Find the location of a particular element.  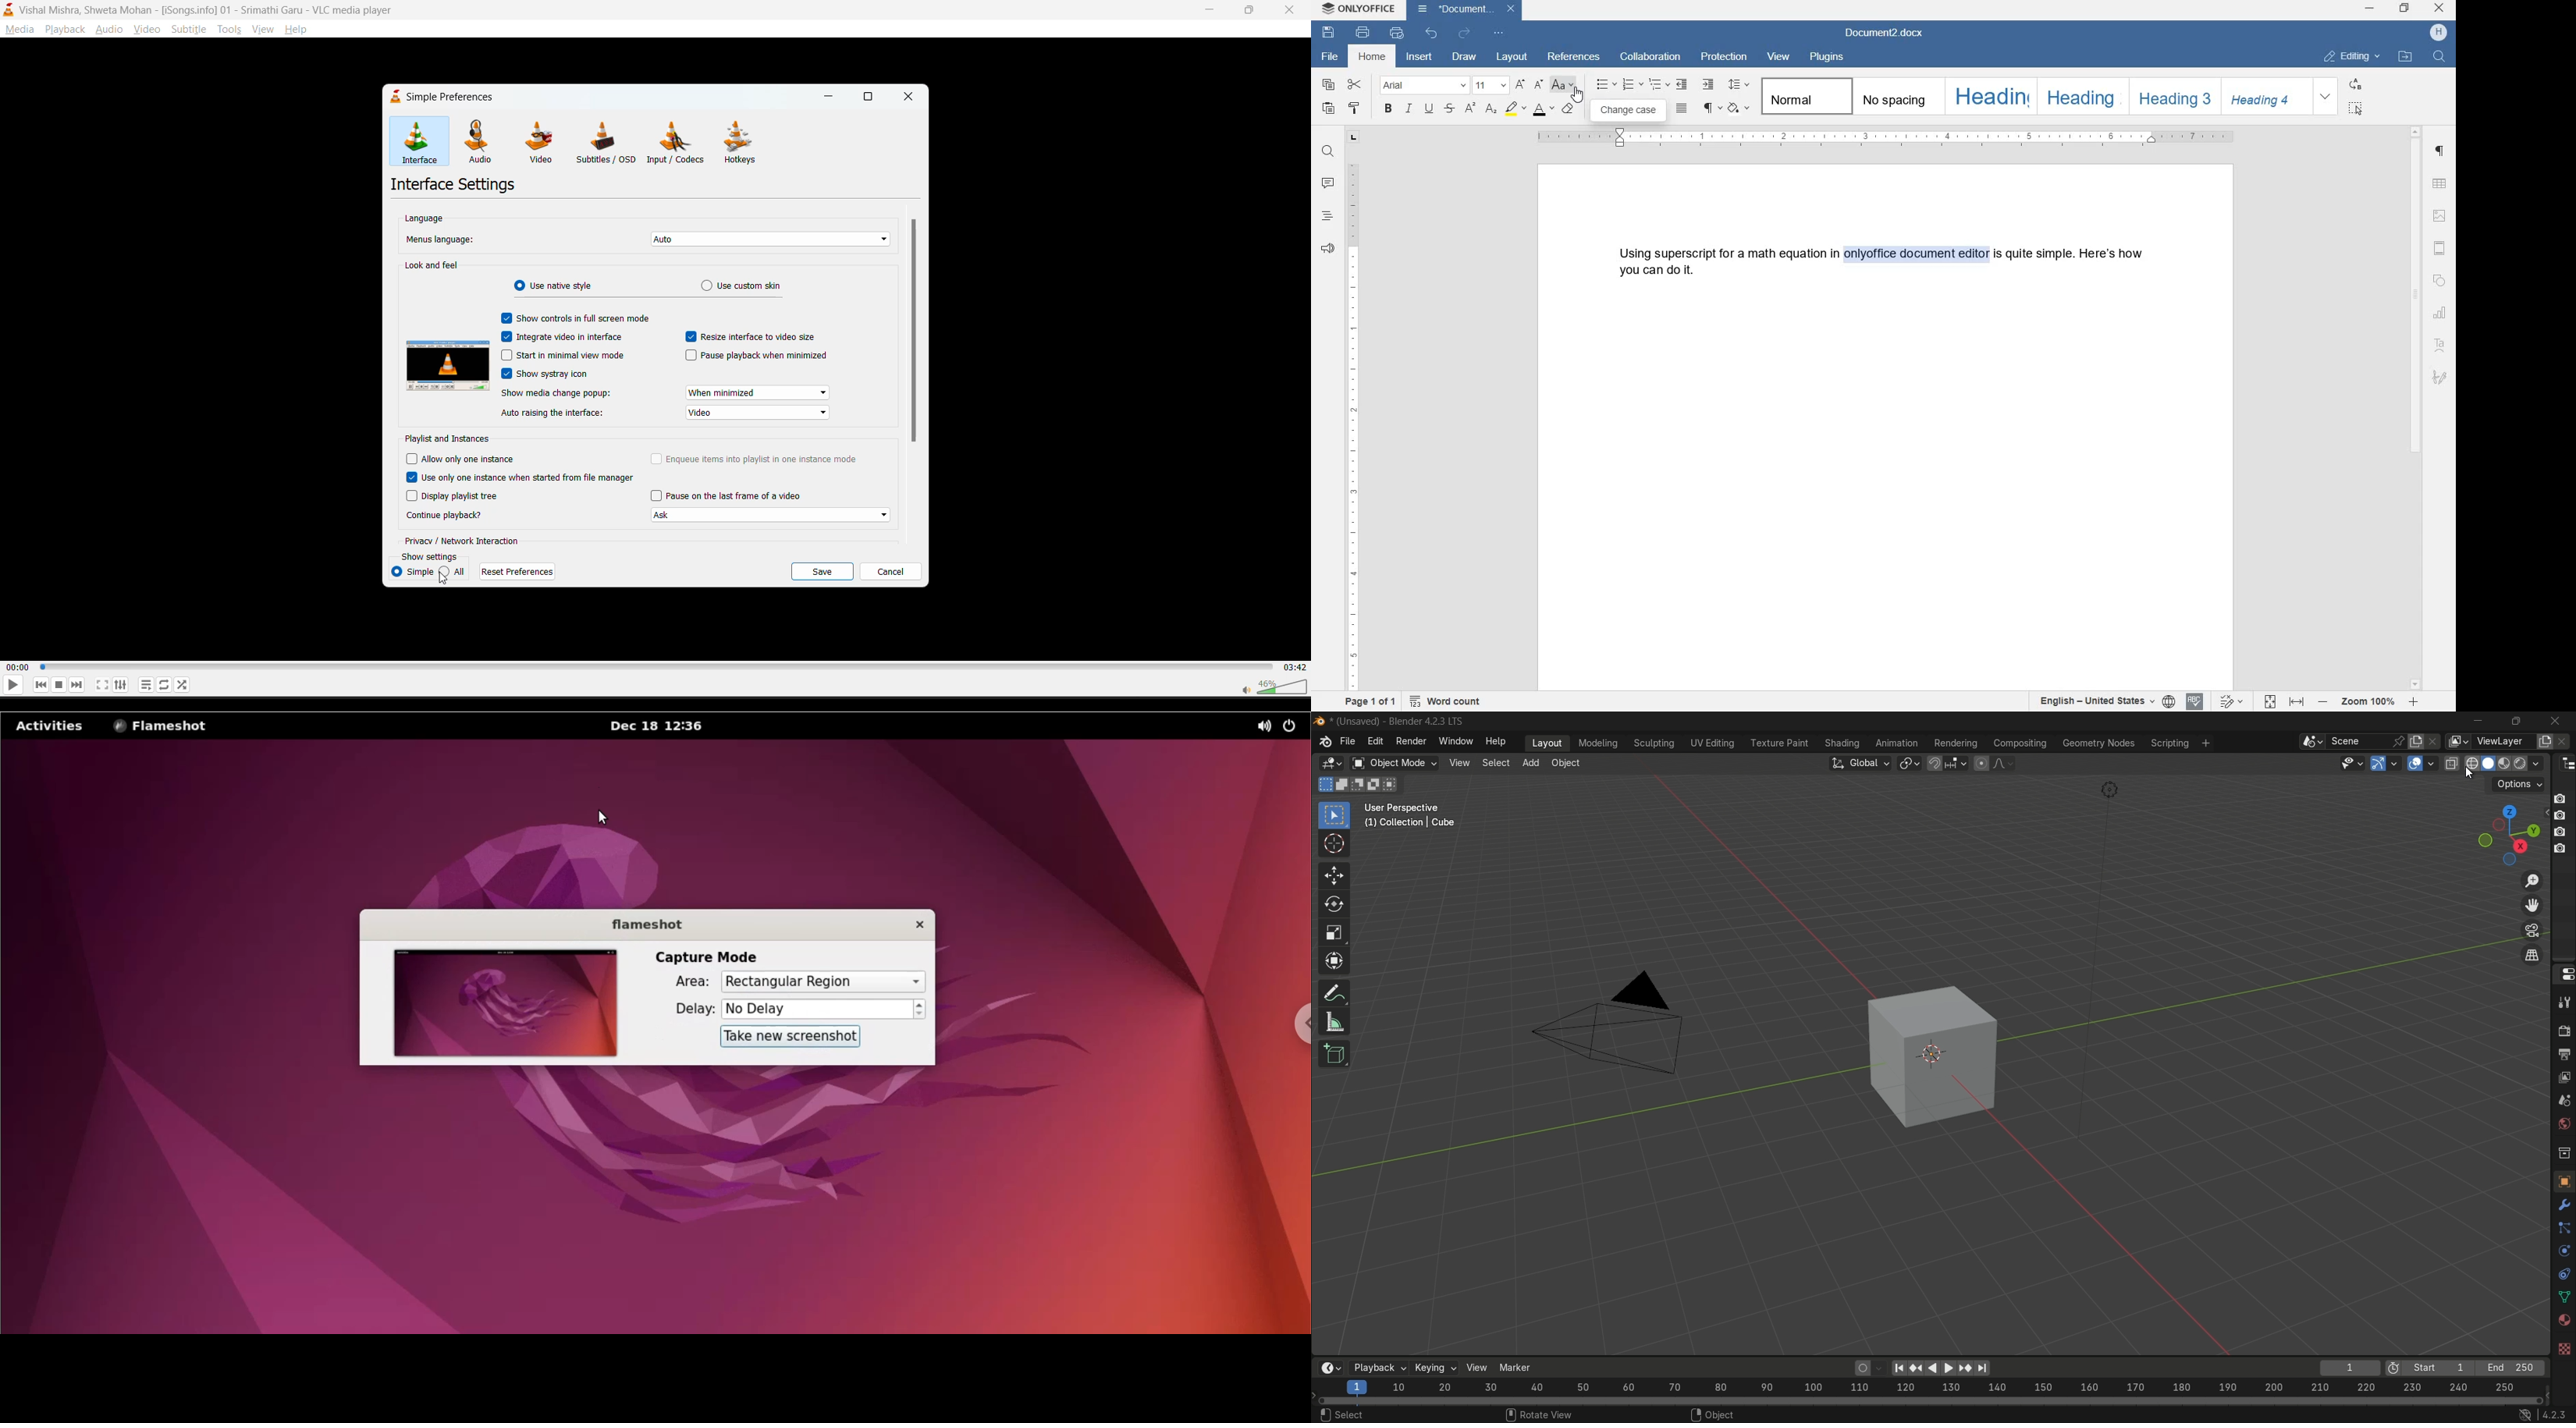

save is located at coordinates (826, 571).